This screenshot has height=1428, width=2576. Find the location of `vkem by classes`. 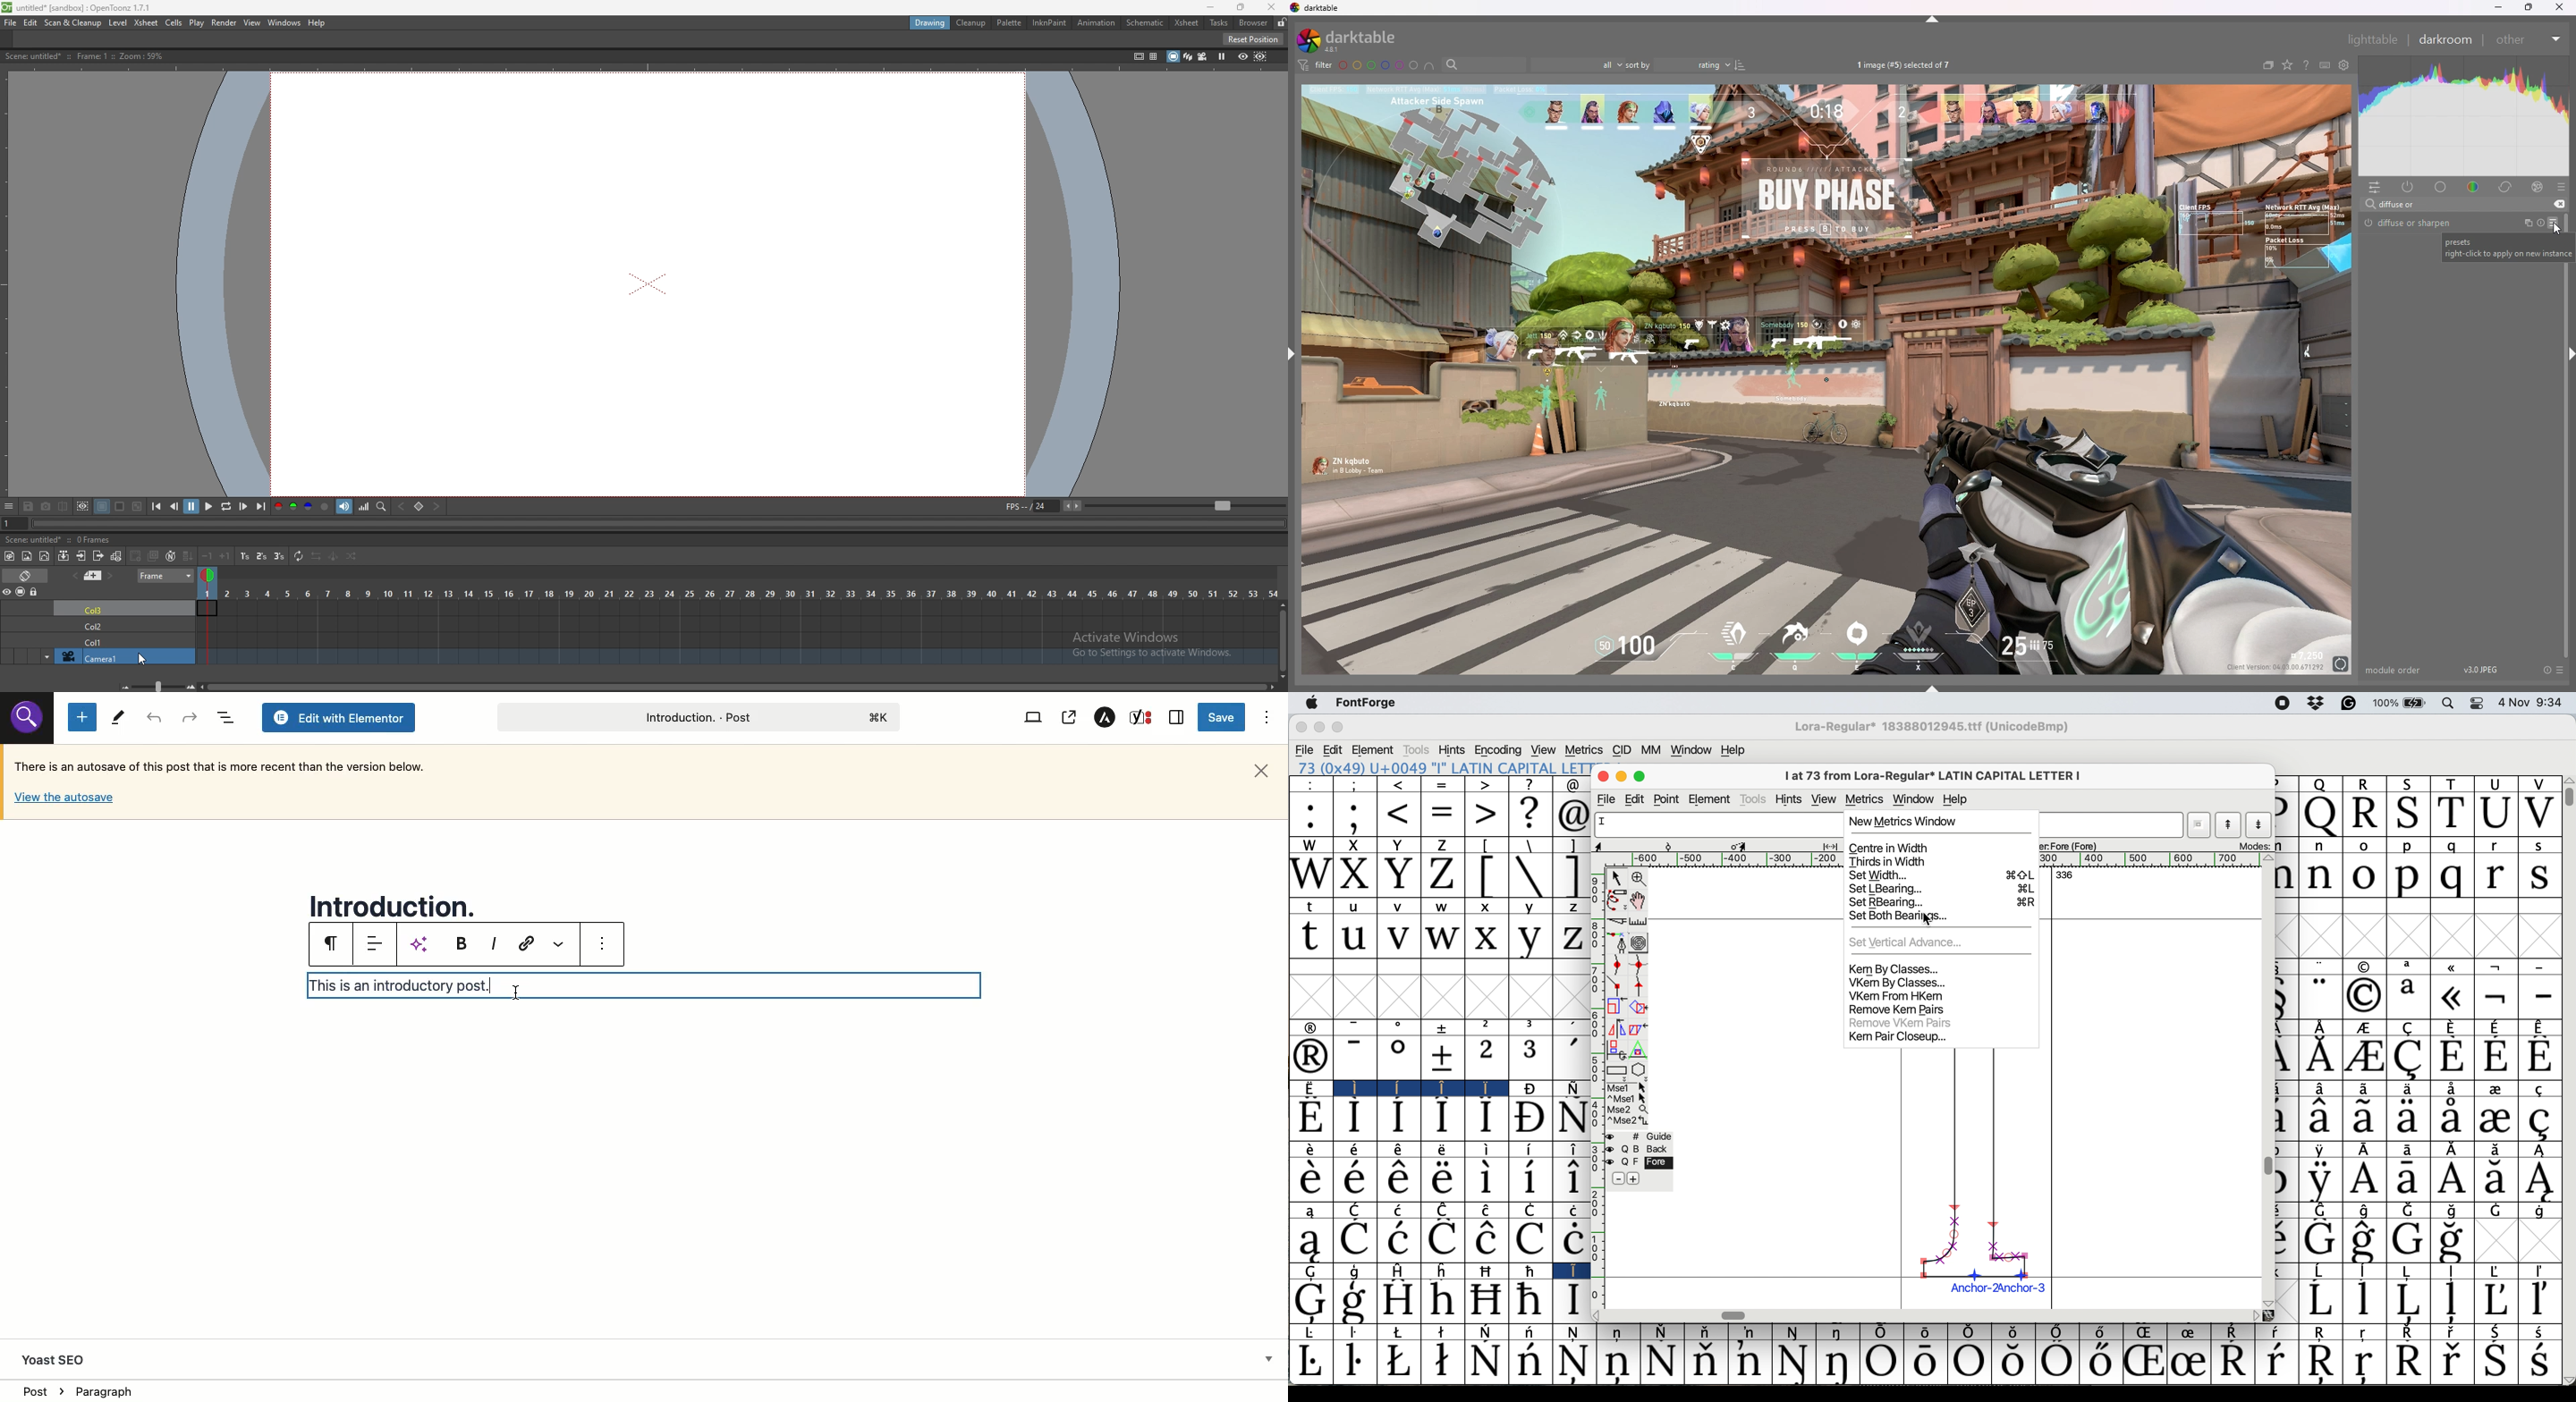

vkem by classes is located at coordinates (1895, 982).